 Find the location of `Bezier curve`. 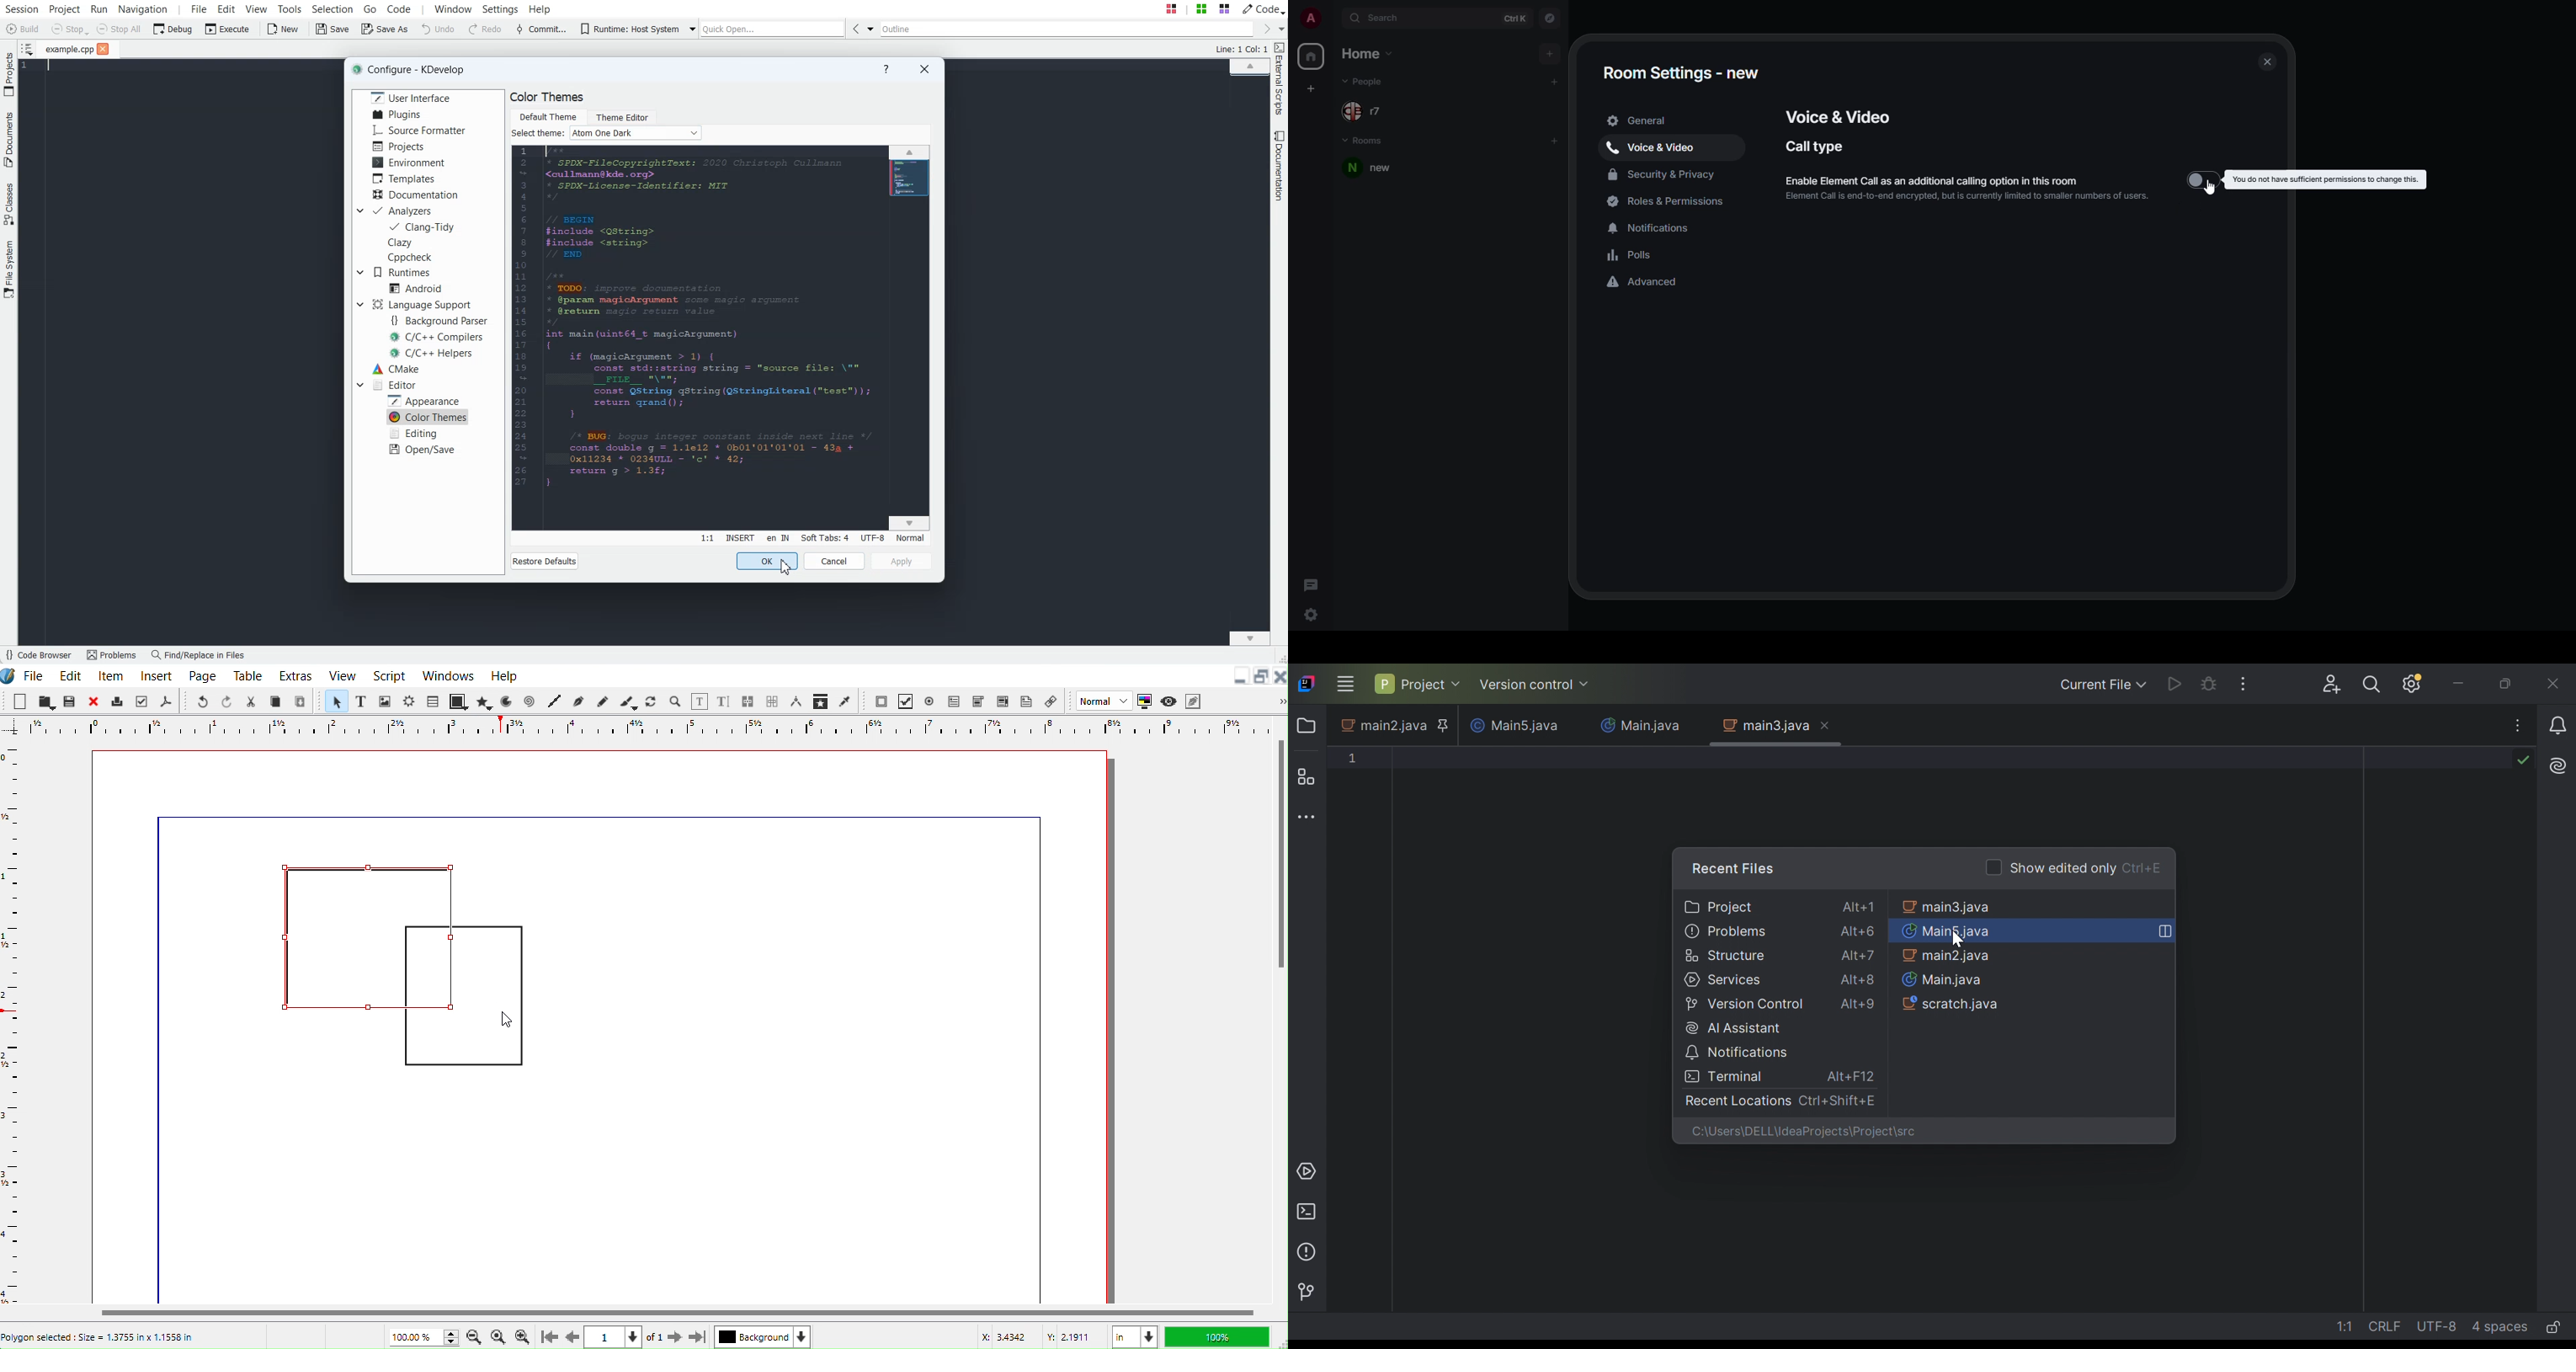

Bezier curve is located at coordinates (579, 702).